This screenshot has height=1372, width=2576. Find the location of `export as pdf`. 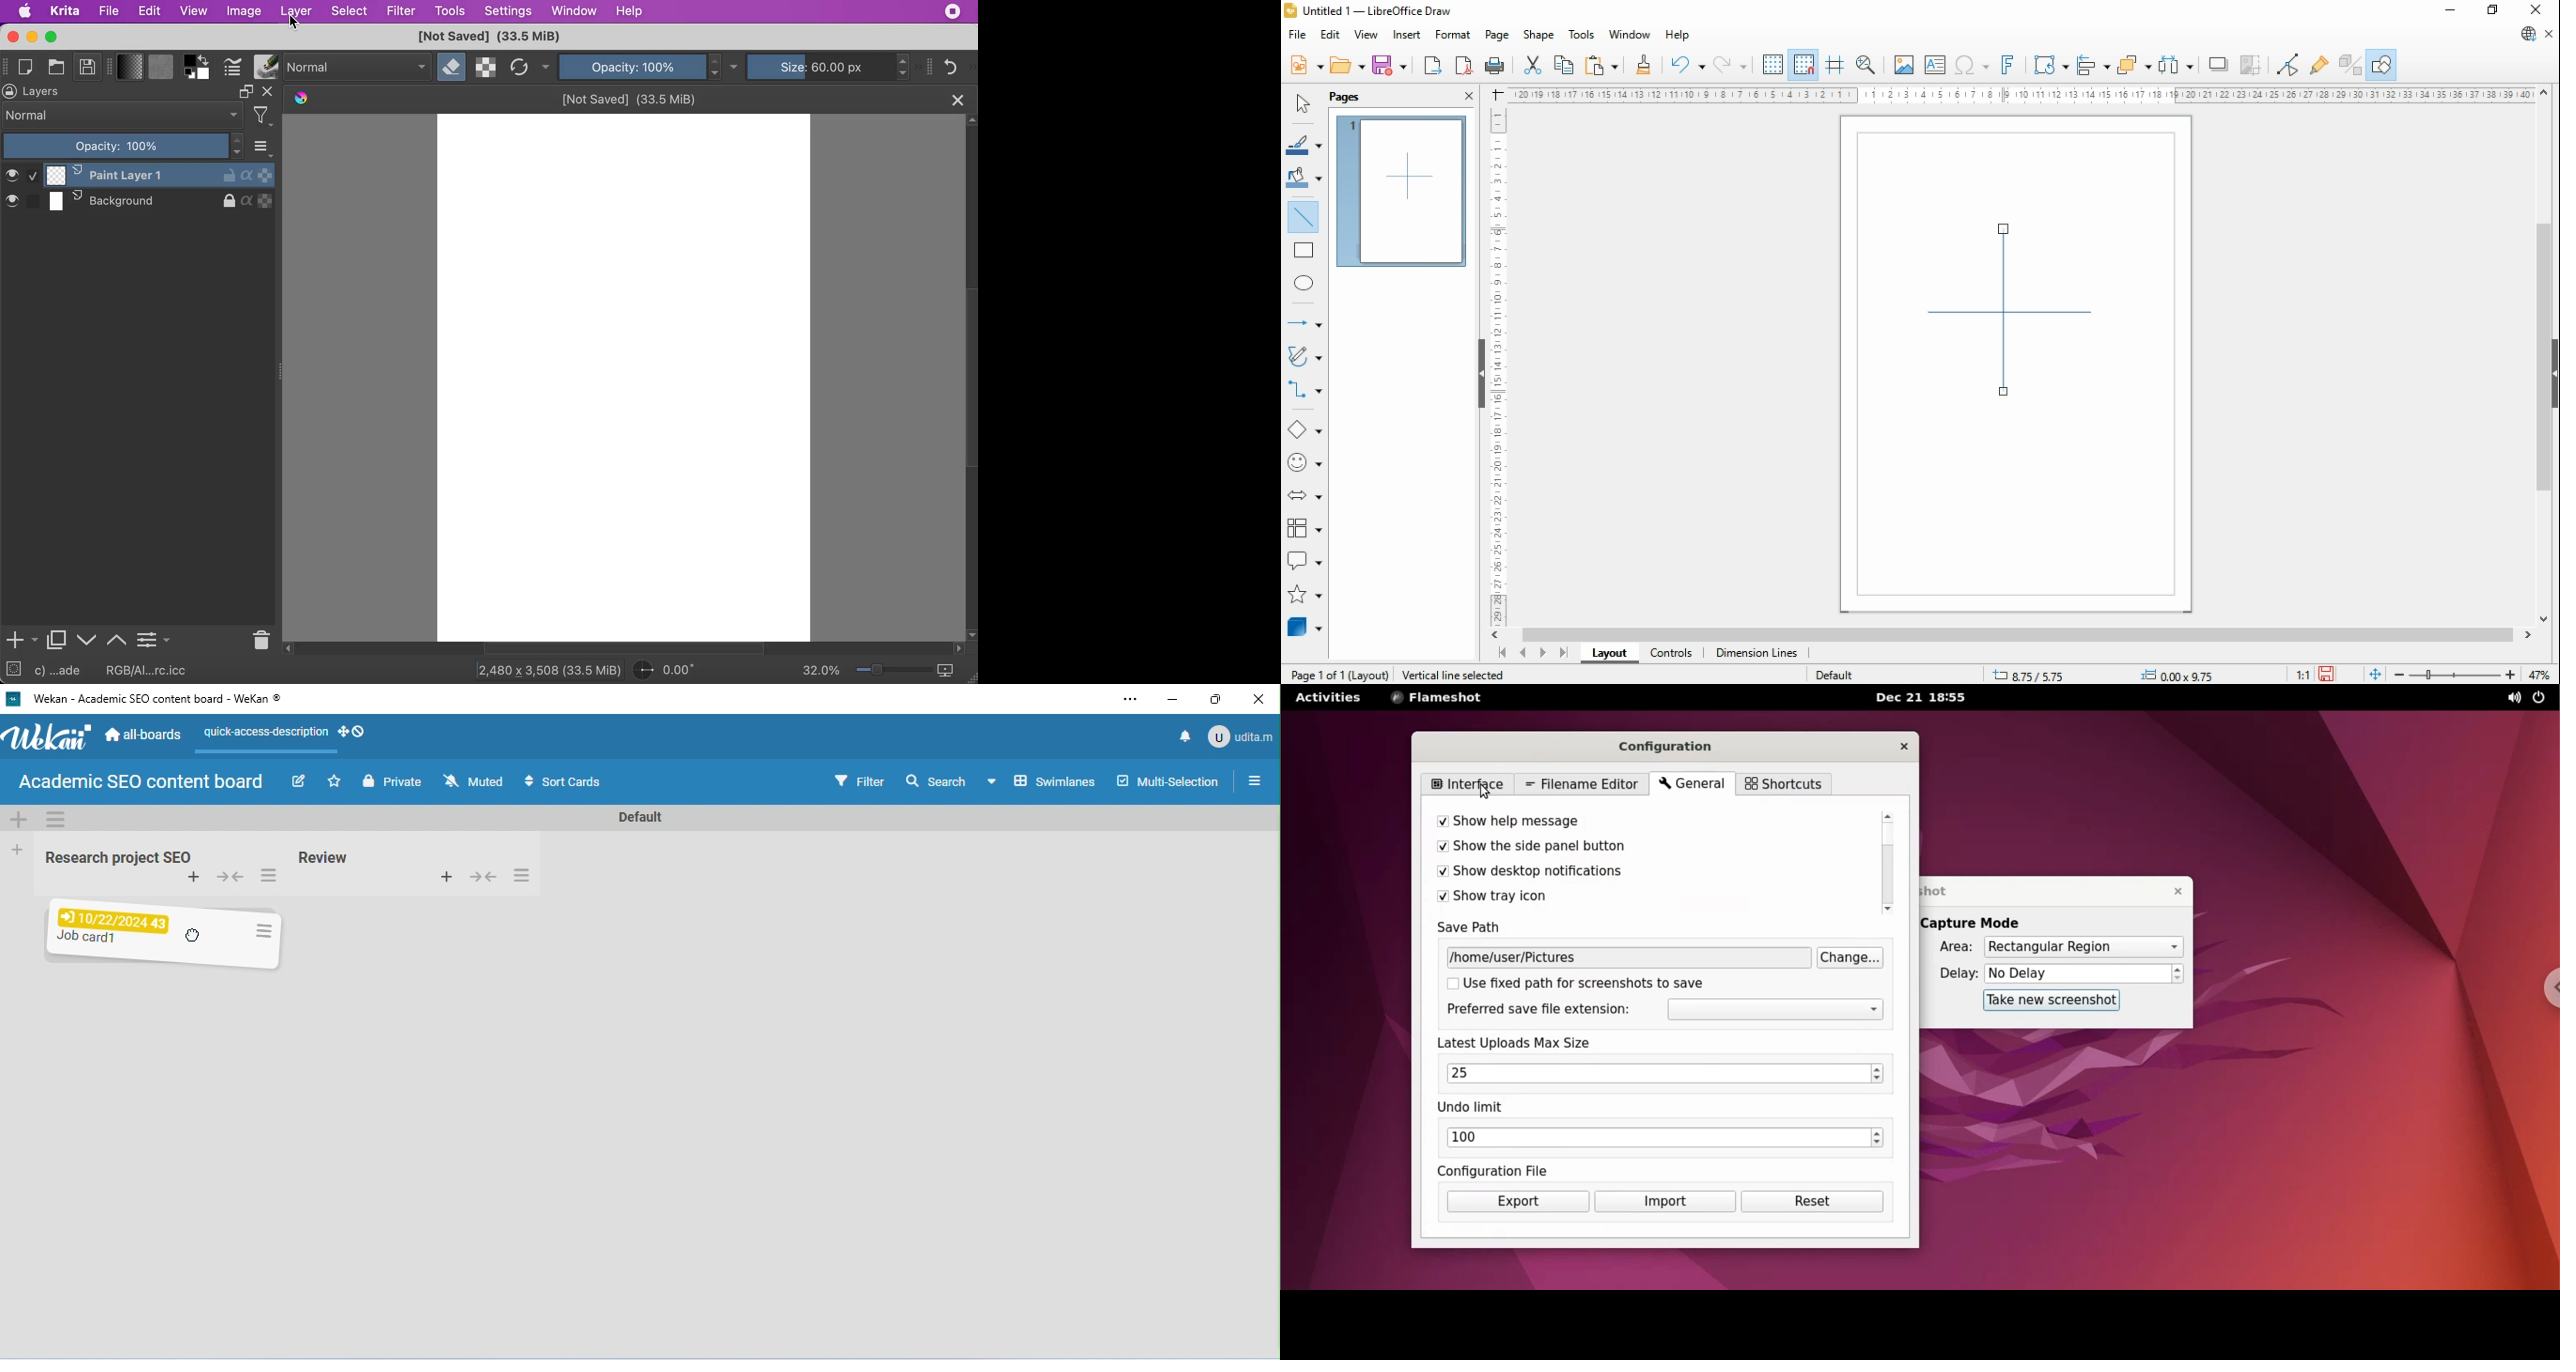

export as pdf is located at coordinates (1465, 66).